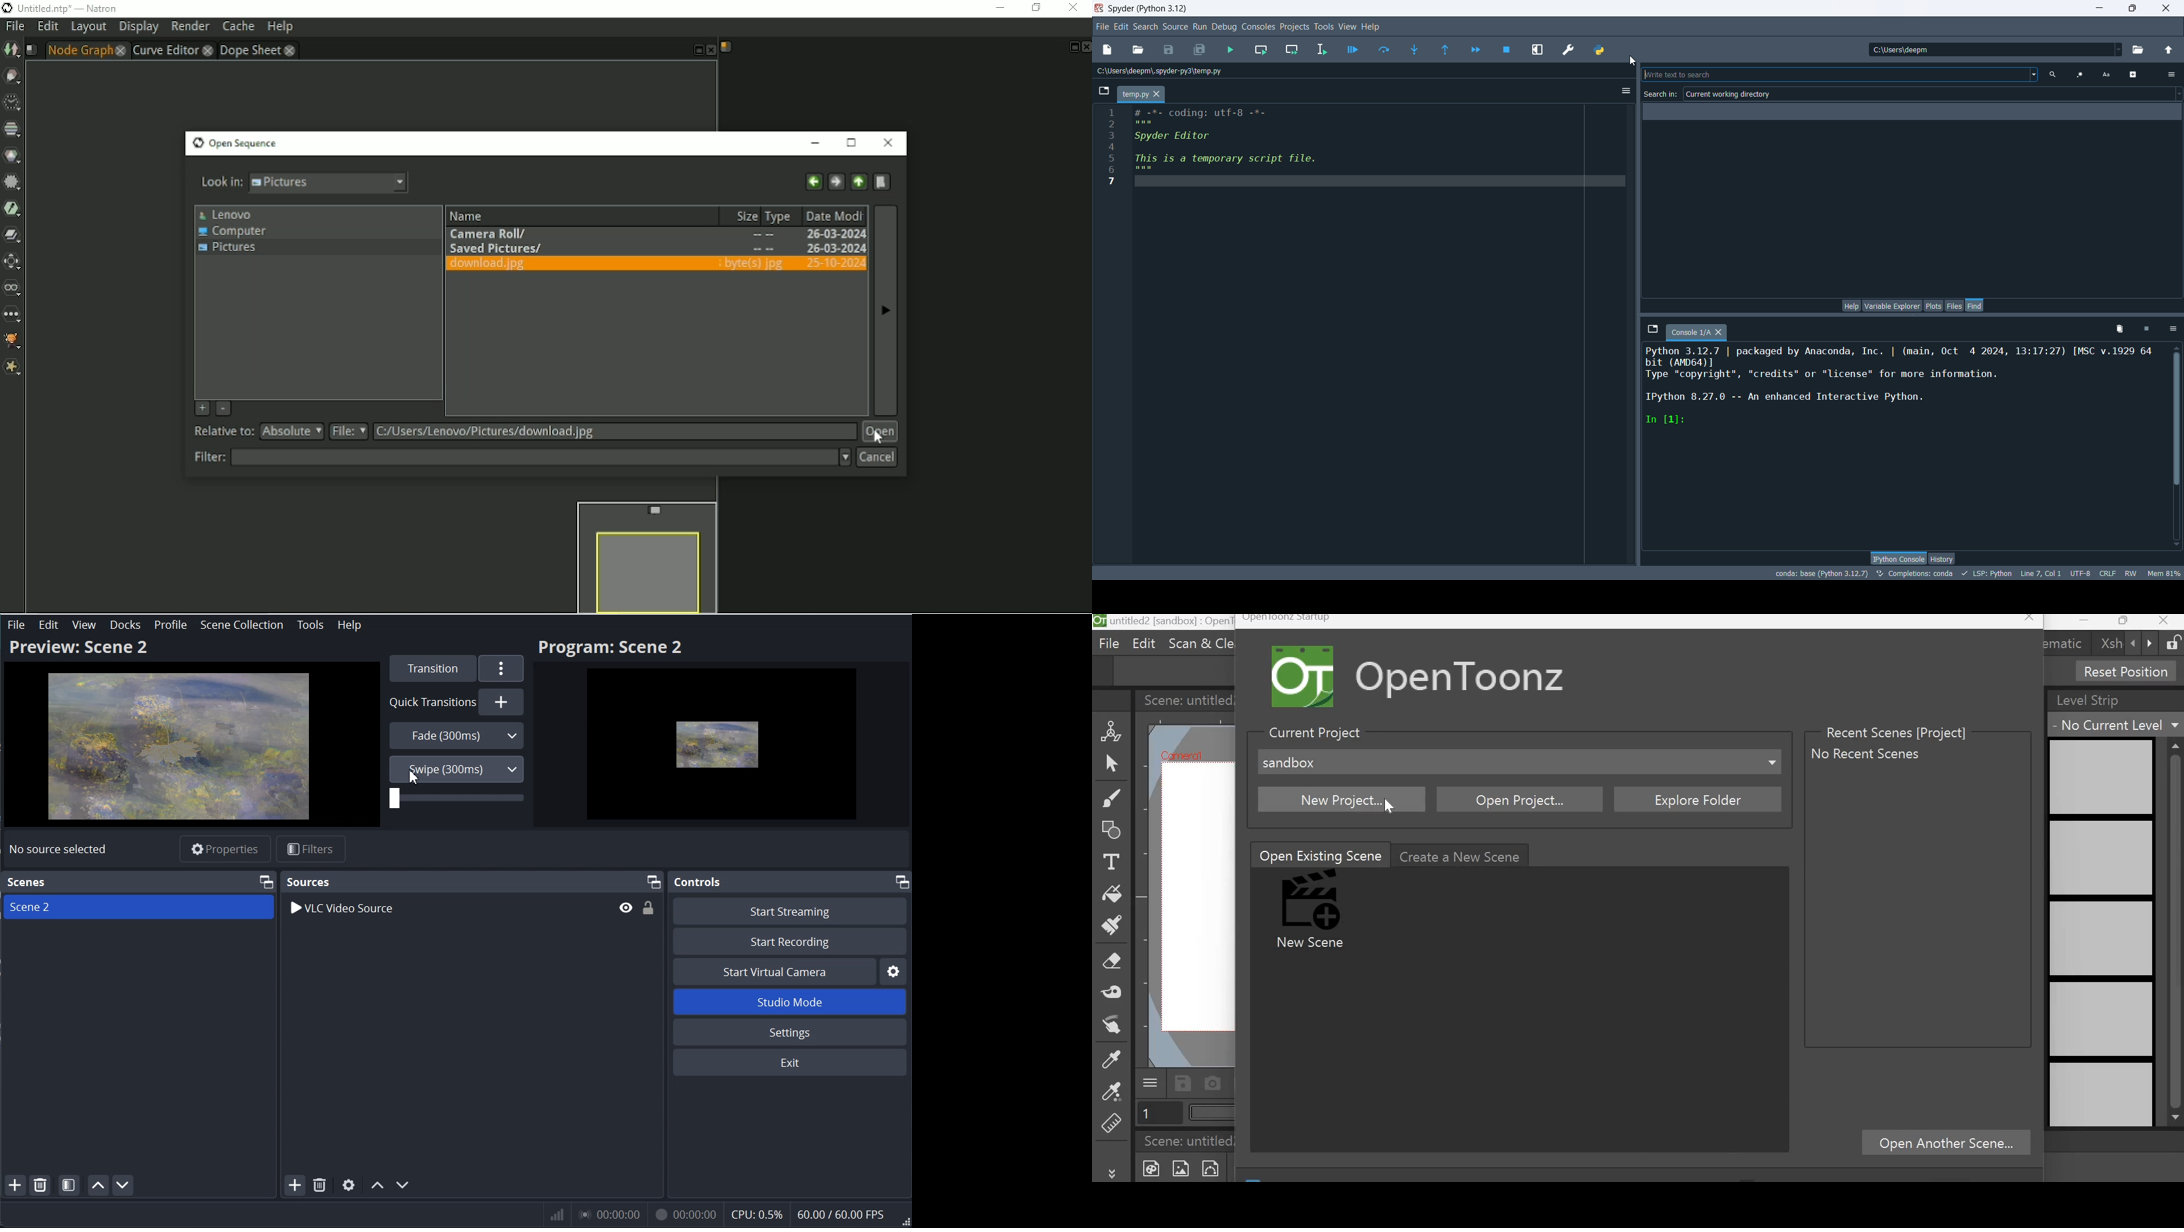 The height and width of the screenshot is (1232, 2184). I want to click on Close window, so click(2030, 622).